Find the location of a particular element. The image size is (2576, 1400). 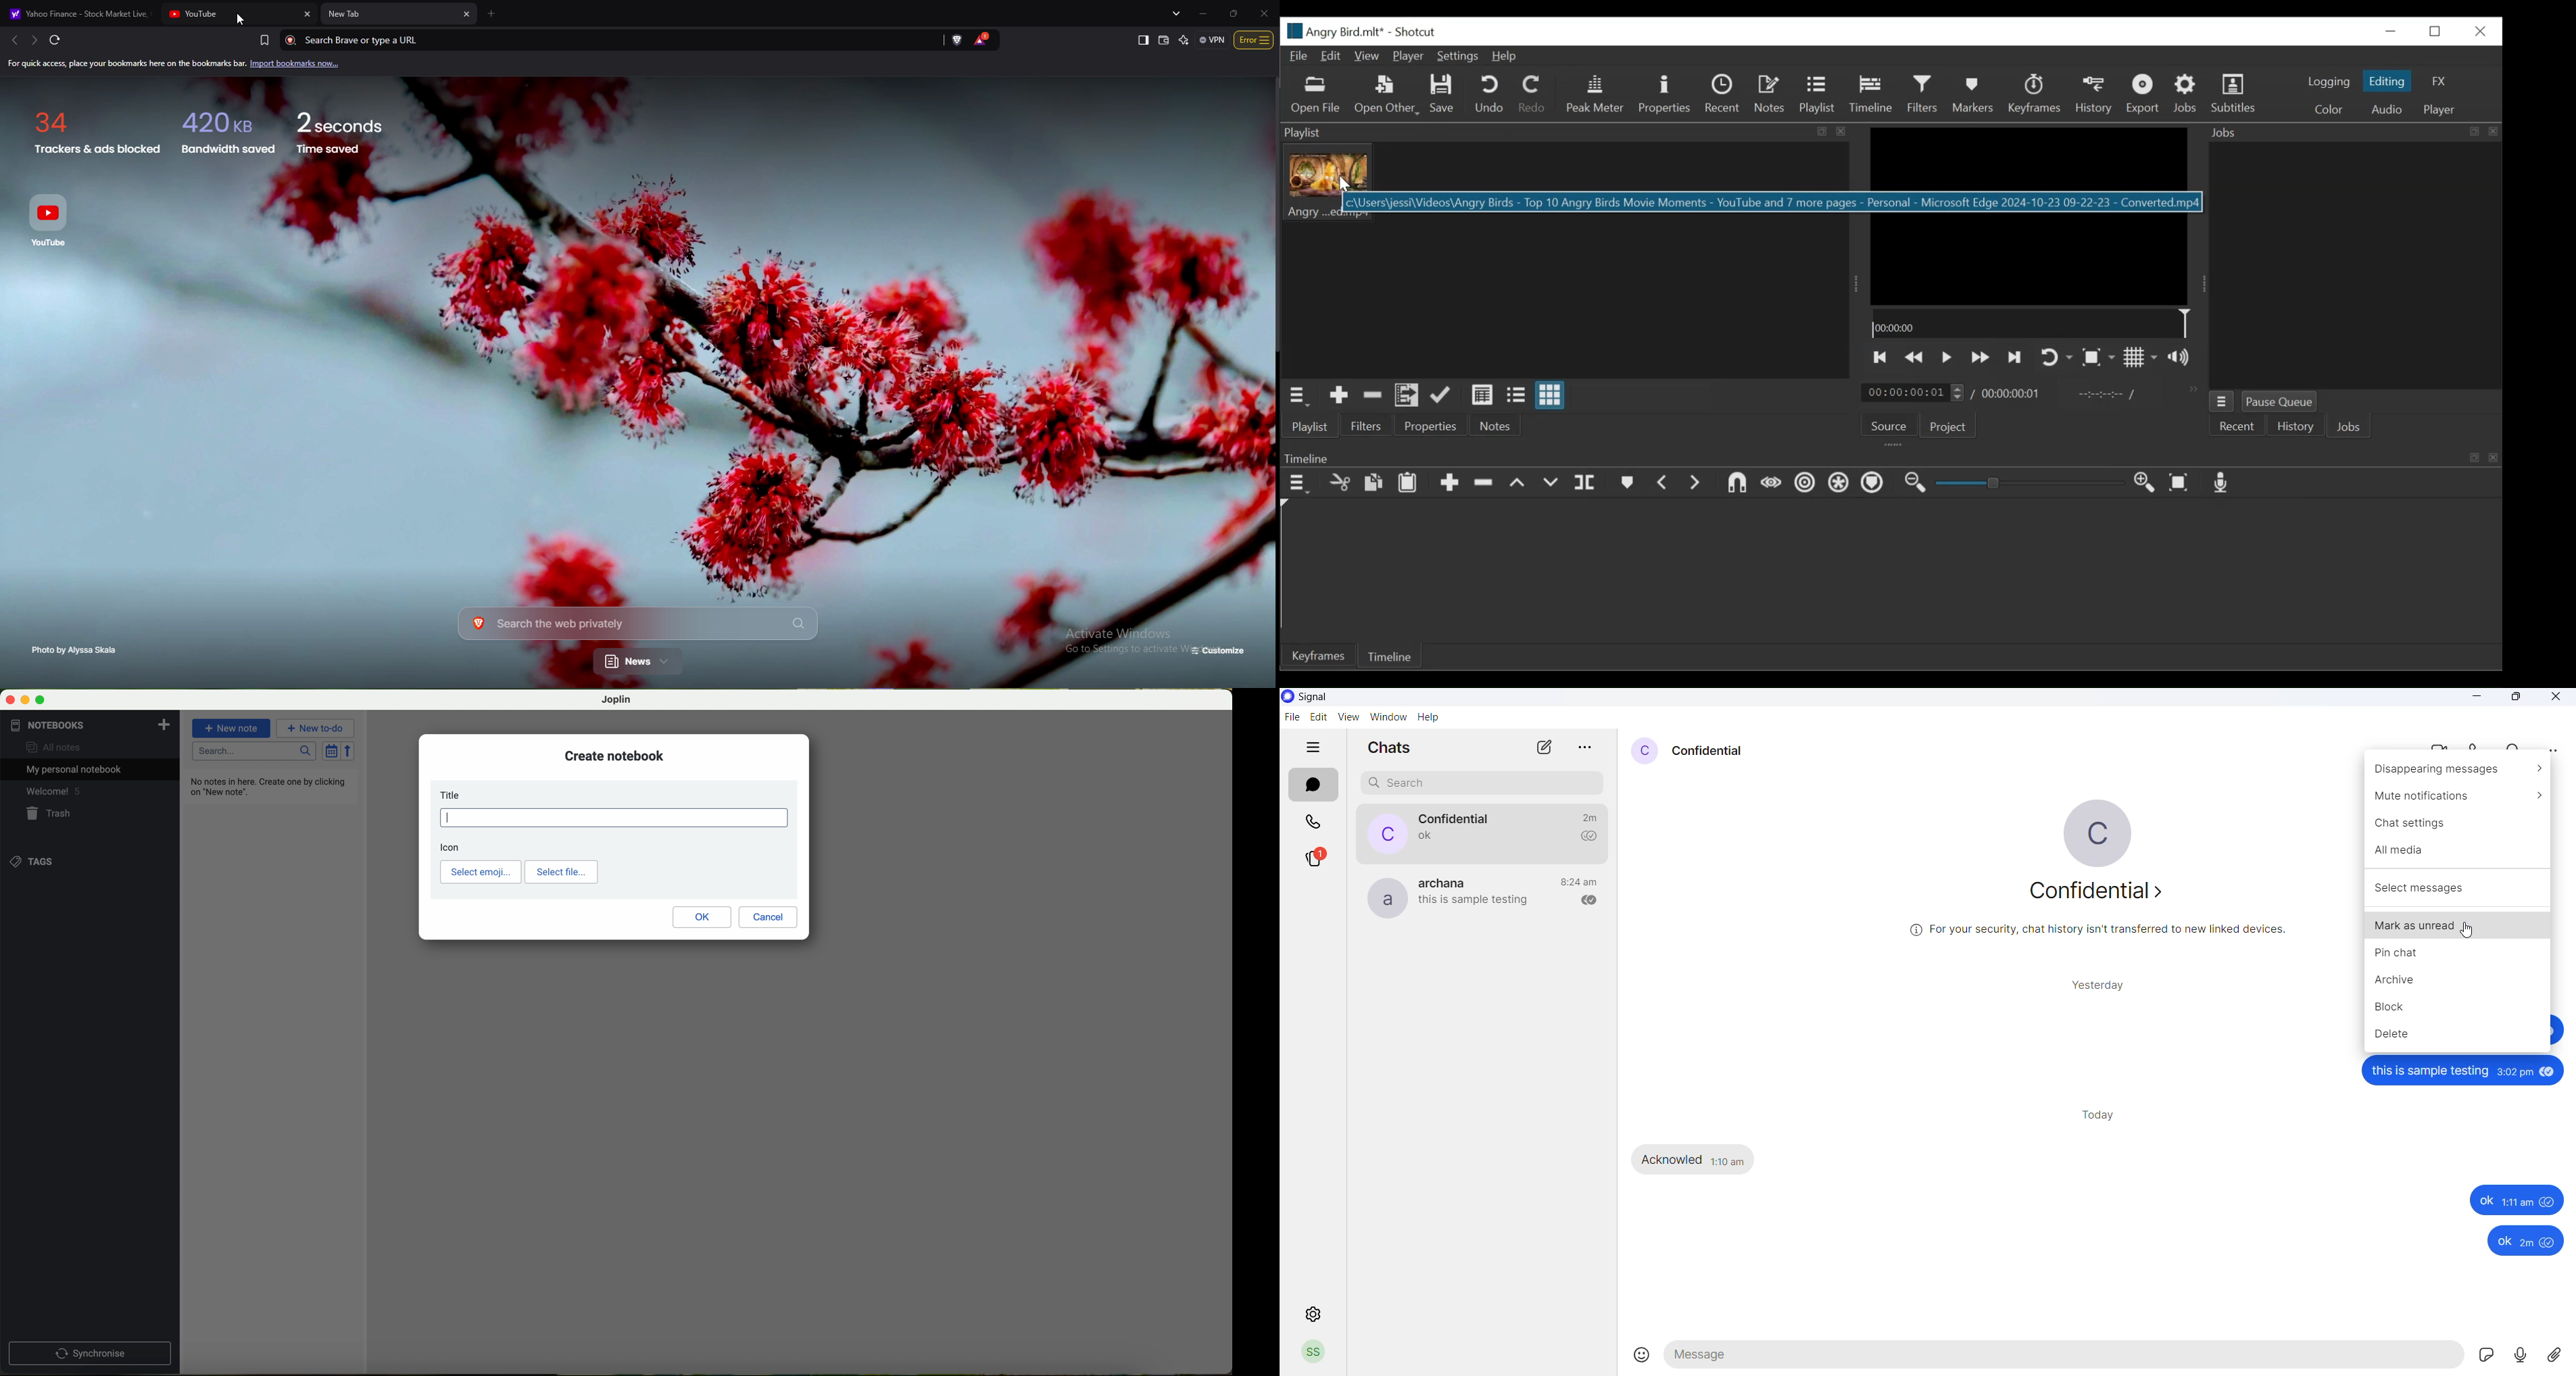

hide is located at coordinates (1307, 747).